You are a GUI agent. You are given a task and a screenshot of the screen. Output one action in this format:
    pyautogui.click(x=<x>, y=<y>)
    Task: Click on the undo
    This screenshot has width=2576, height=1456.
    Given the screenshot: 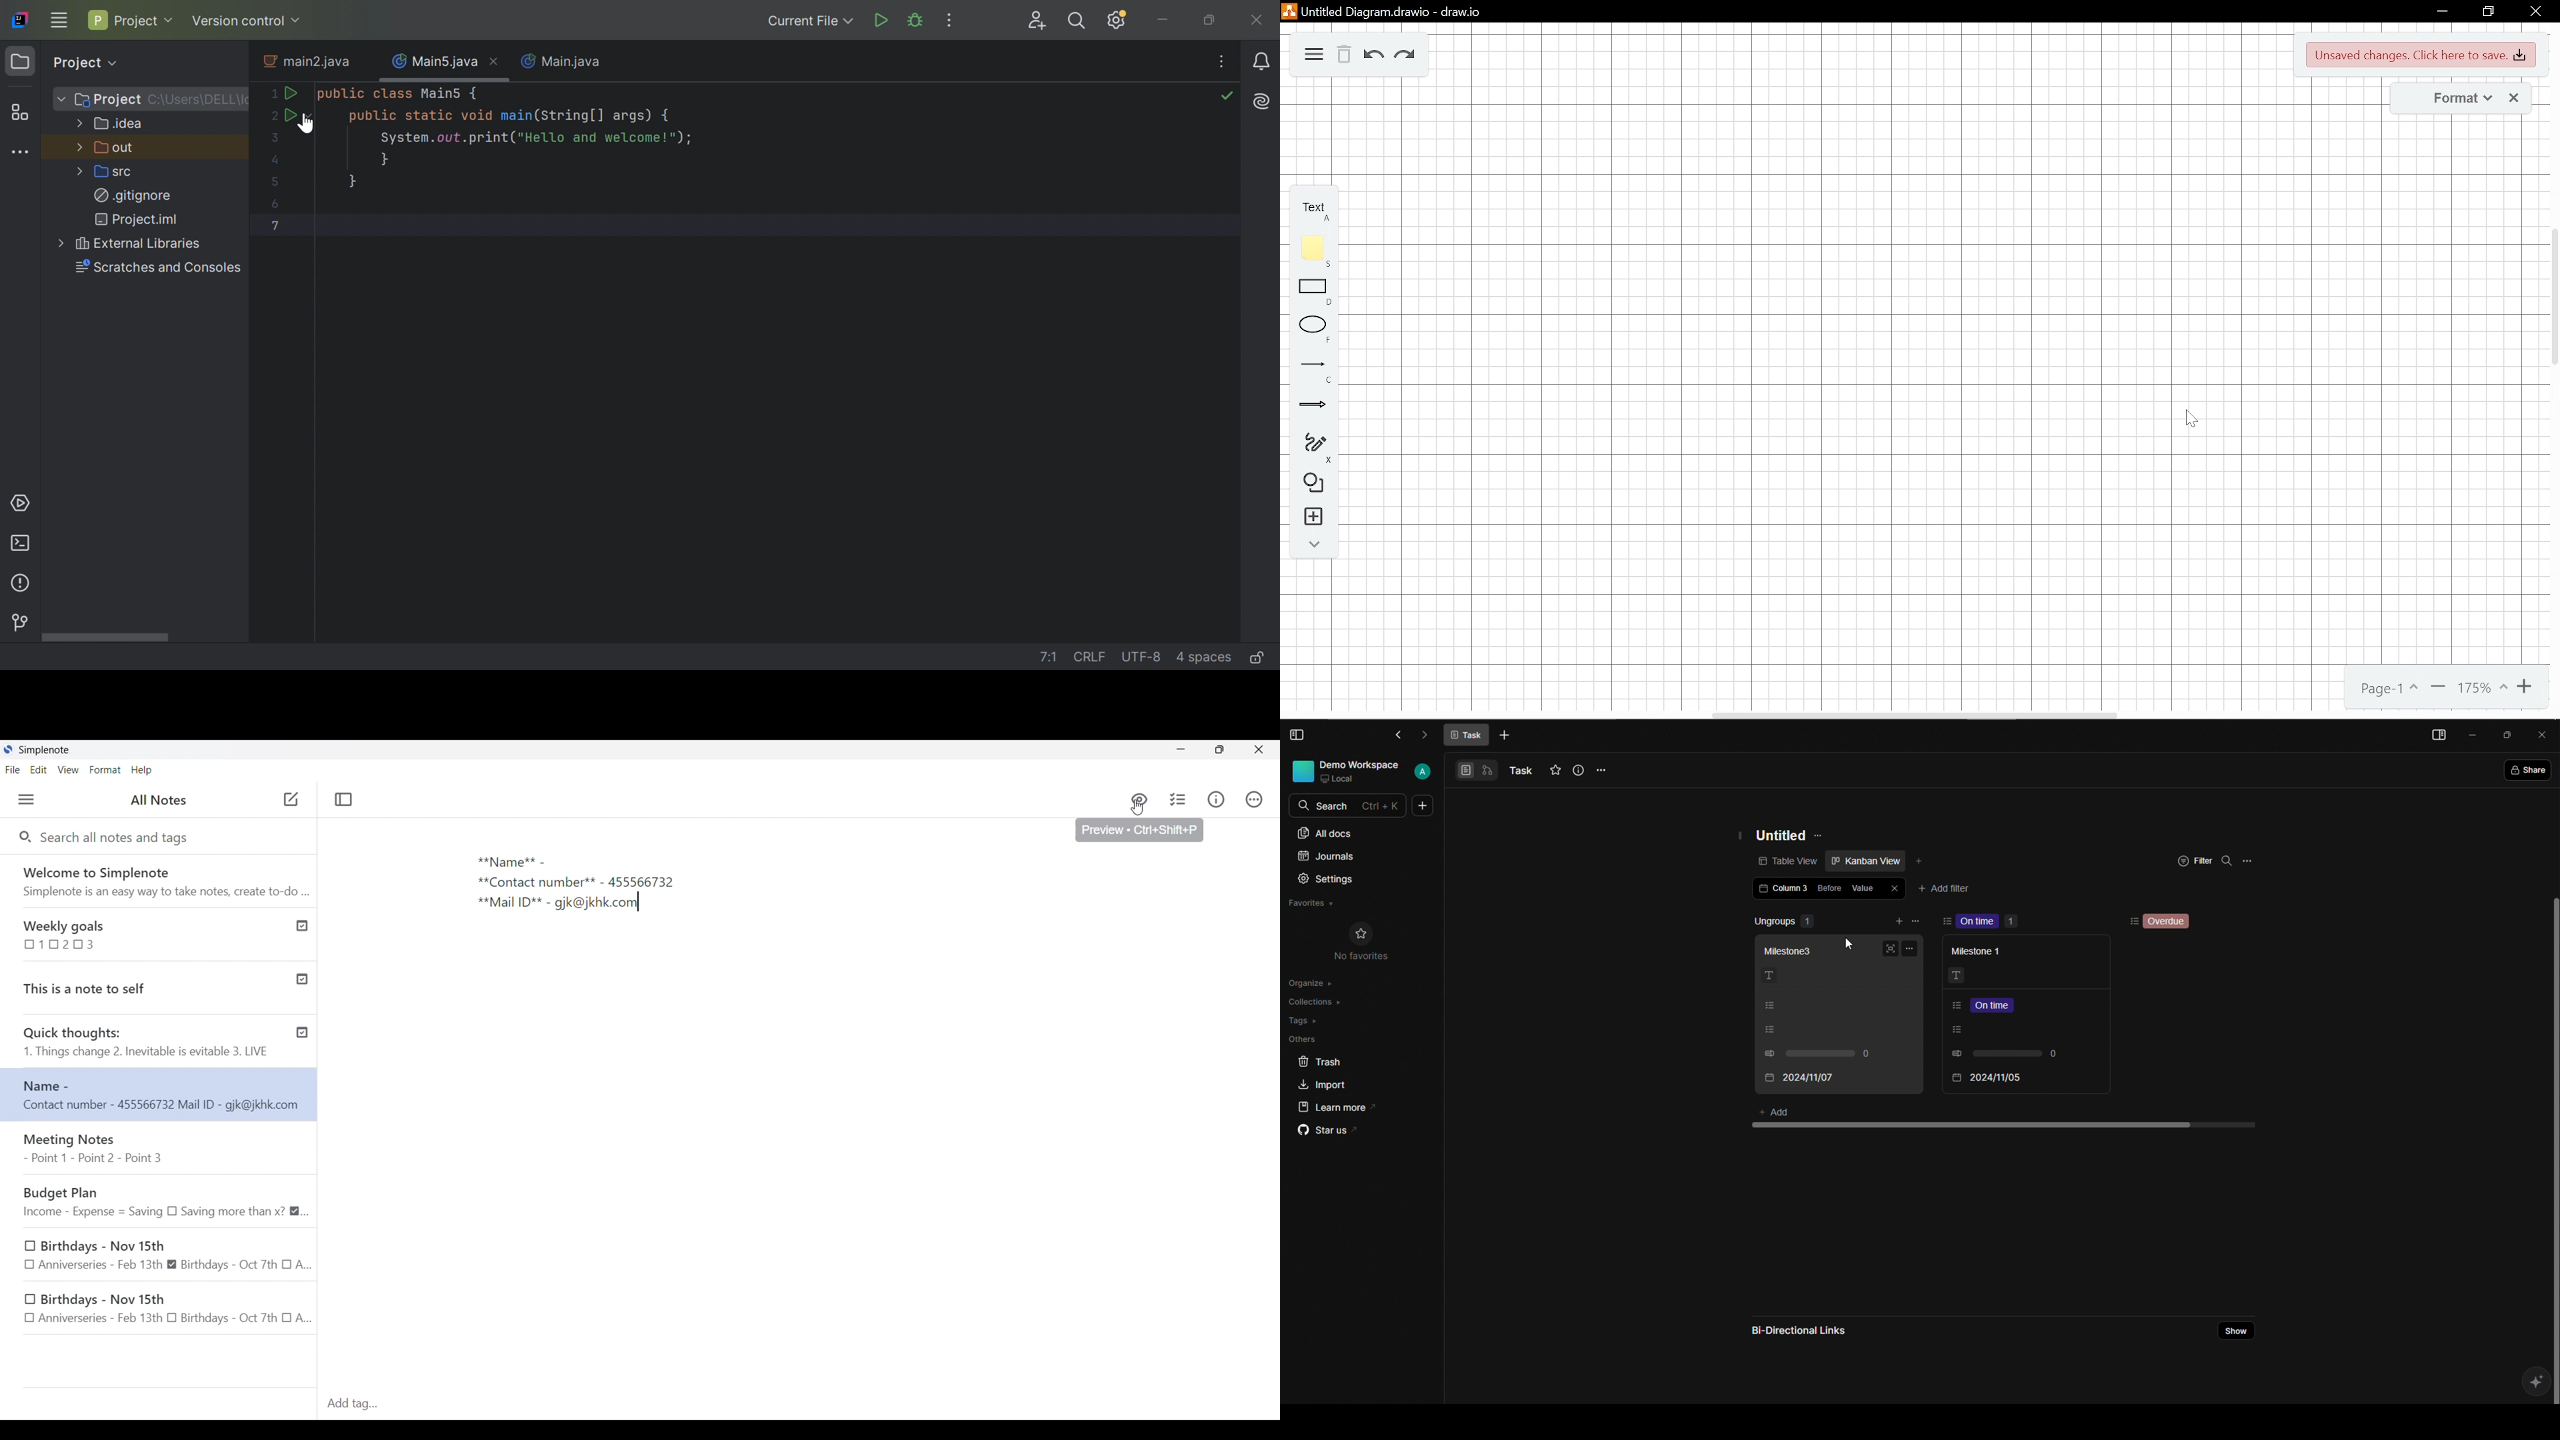 What is the action you would take?
    pyautogui.click(x=1374, y=56)
    